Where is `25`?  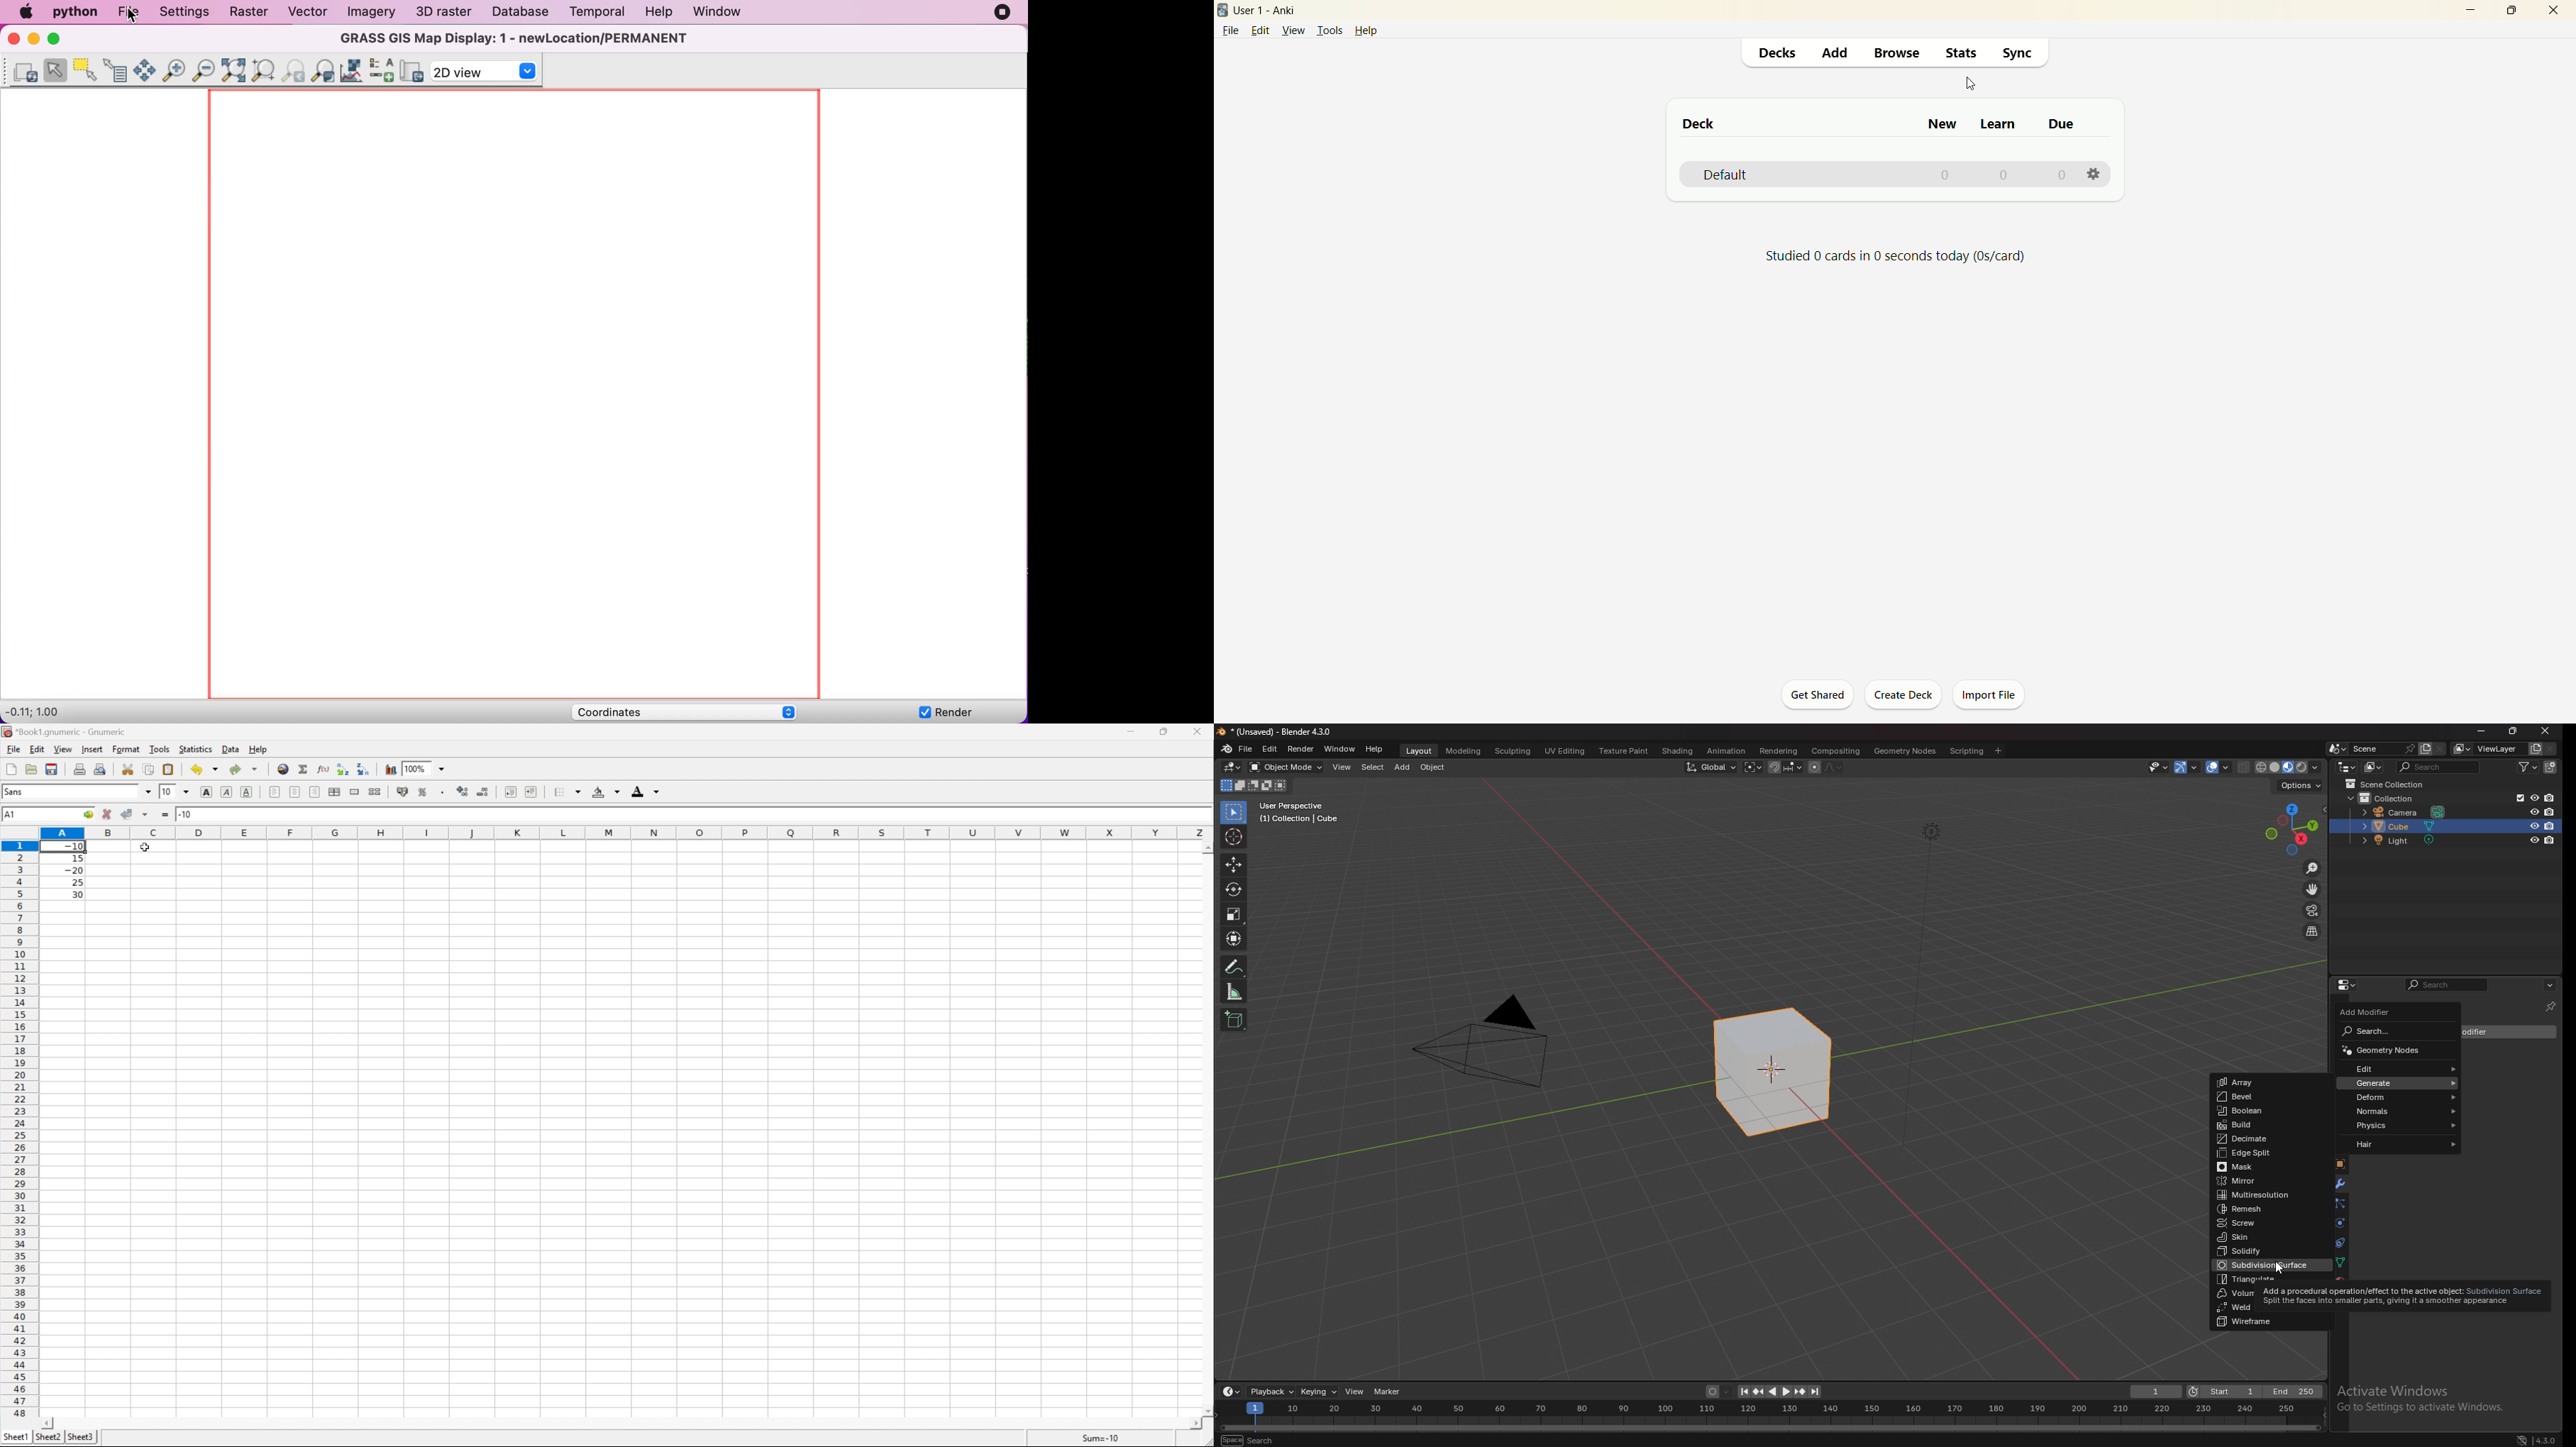 25 is located at coordinates (77, 883).